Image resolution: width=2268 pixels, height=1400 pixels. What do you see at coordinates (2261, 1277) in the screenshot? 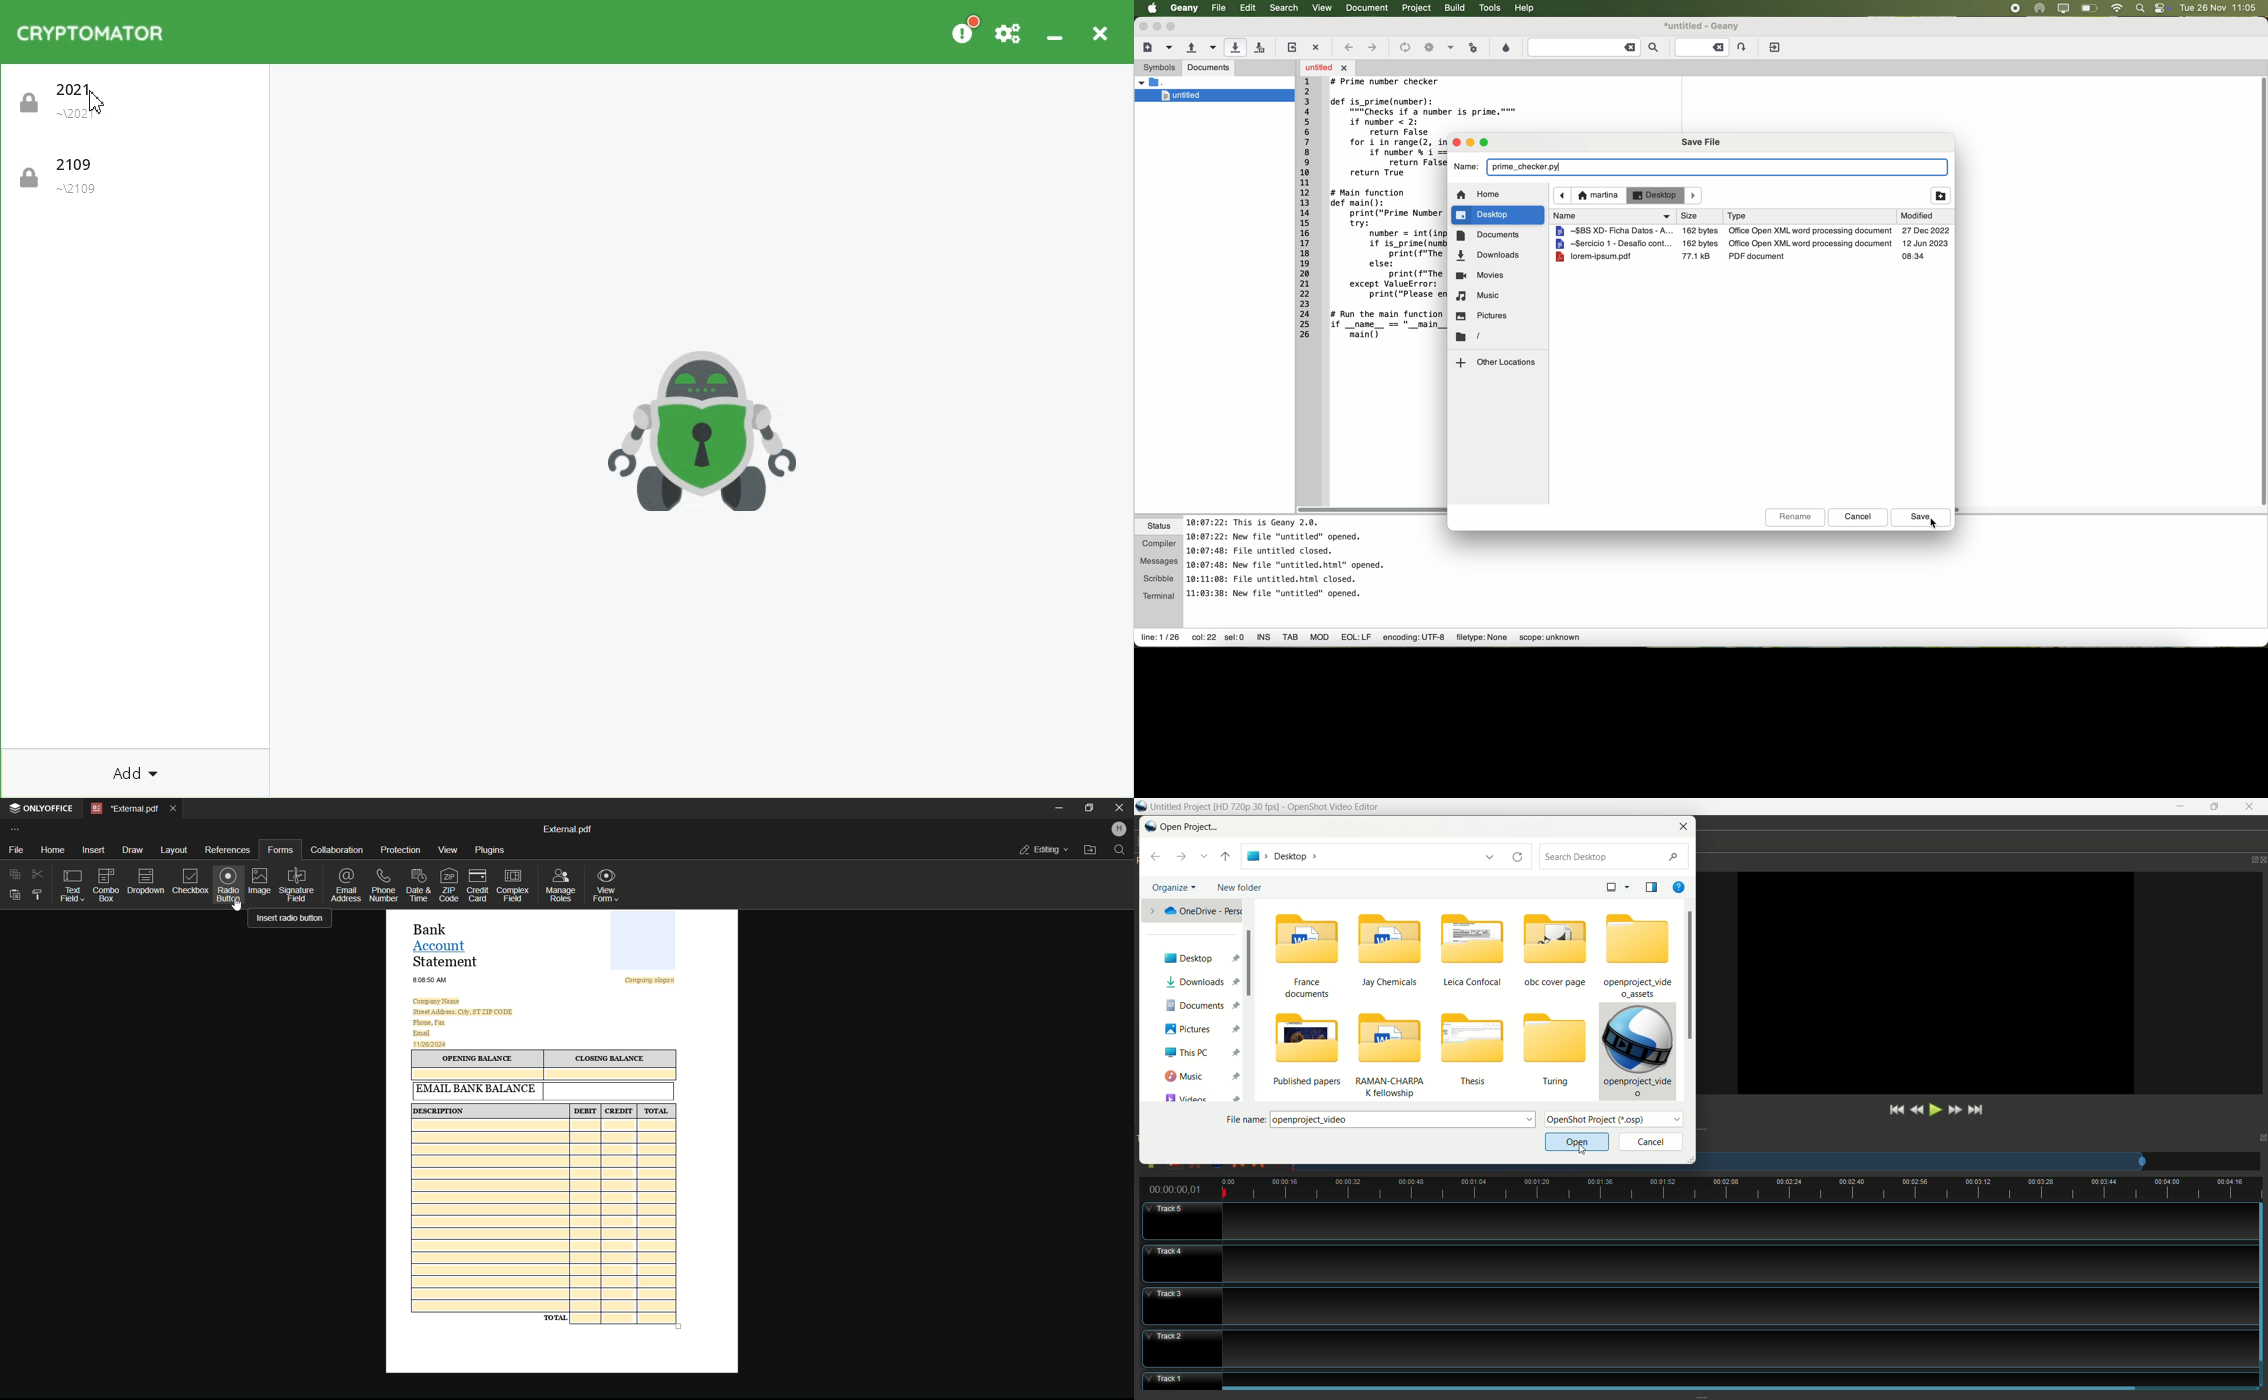
I see `scrollbar` at bounding box center [2261, 1277].